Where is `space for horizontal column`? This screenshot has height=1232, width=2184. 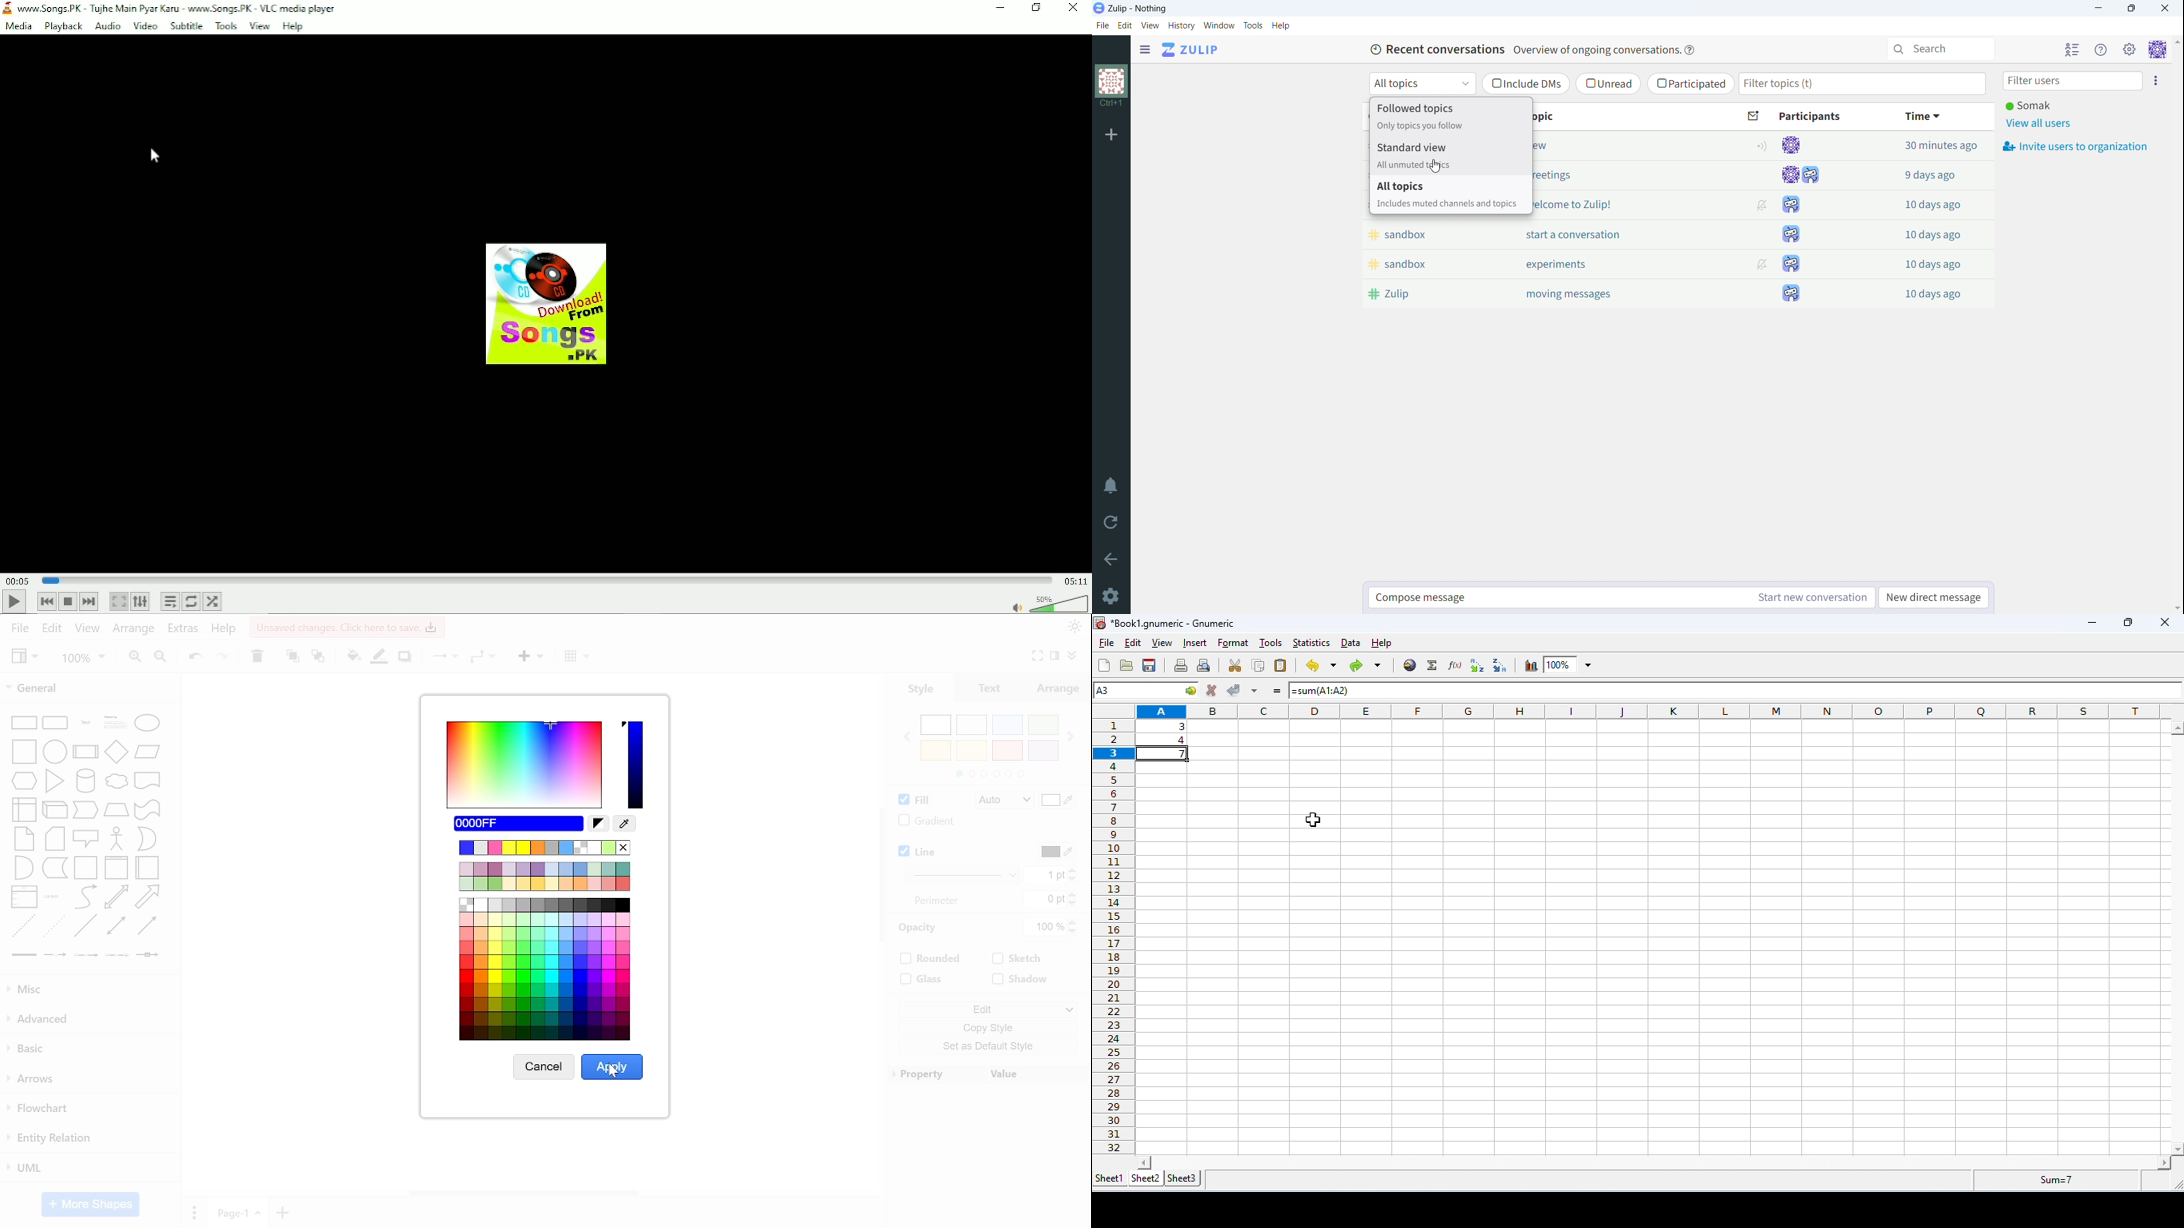 space for horizontal column is located at coordinates (1653, 1162).